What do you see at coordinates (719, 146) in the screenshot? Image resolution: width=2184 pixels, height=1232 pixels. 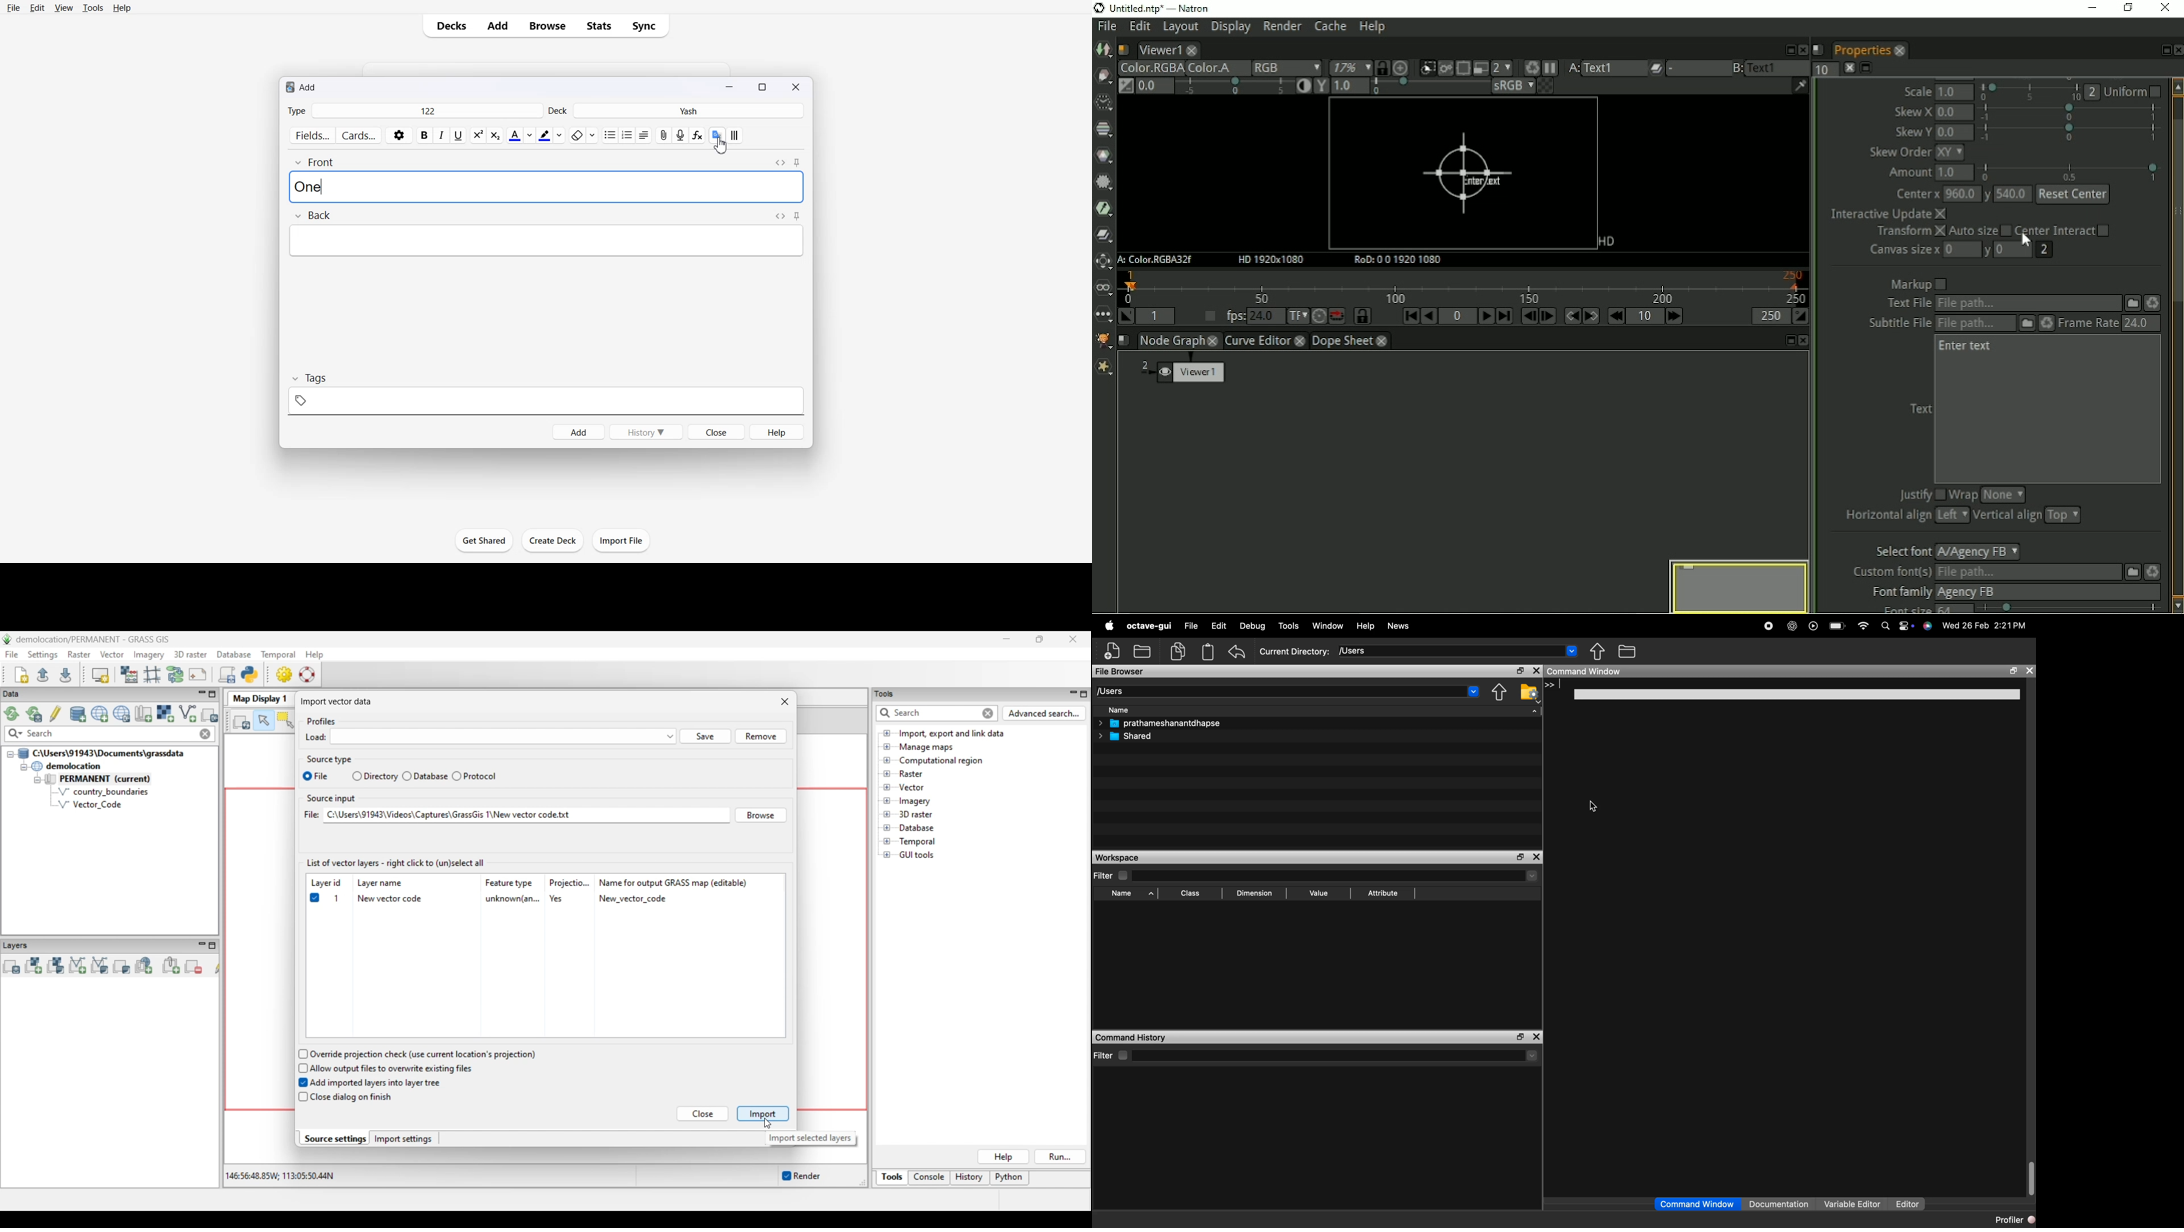 I see `Cursor` at bounding box center [719, 146].